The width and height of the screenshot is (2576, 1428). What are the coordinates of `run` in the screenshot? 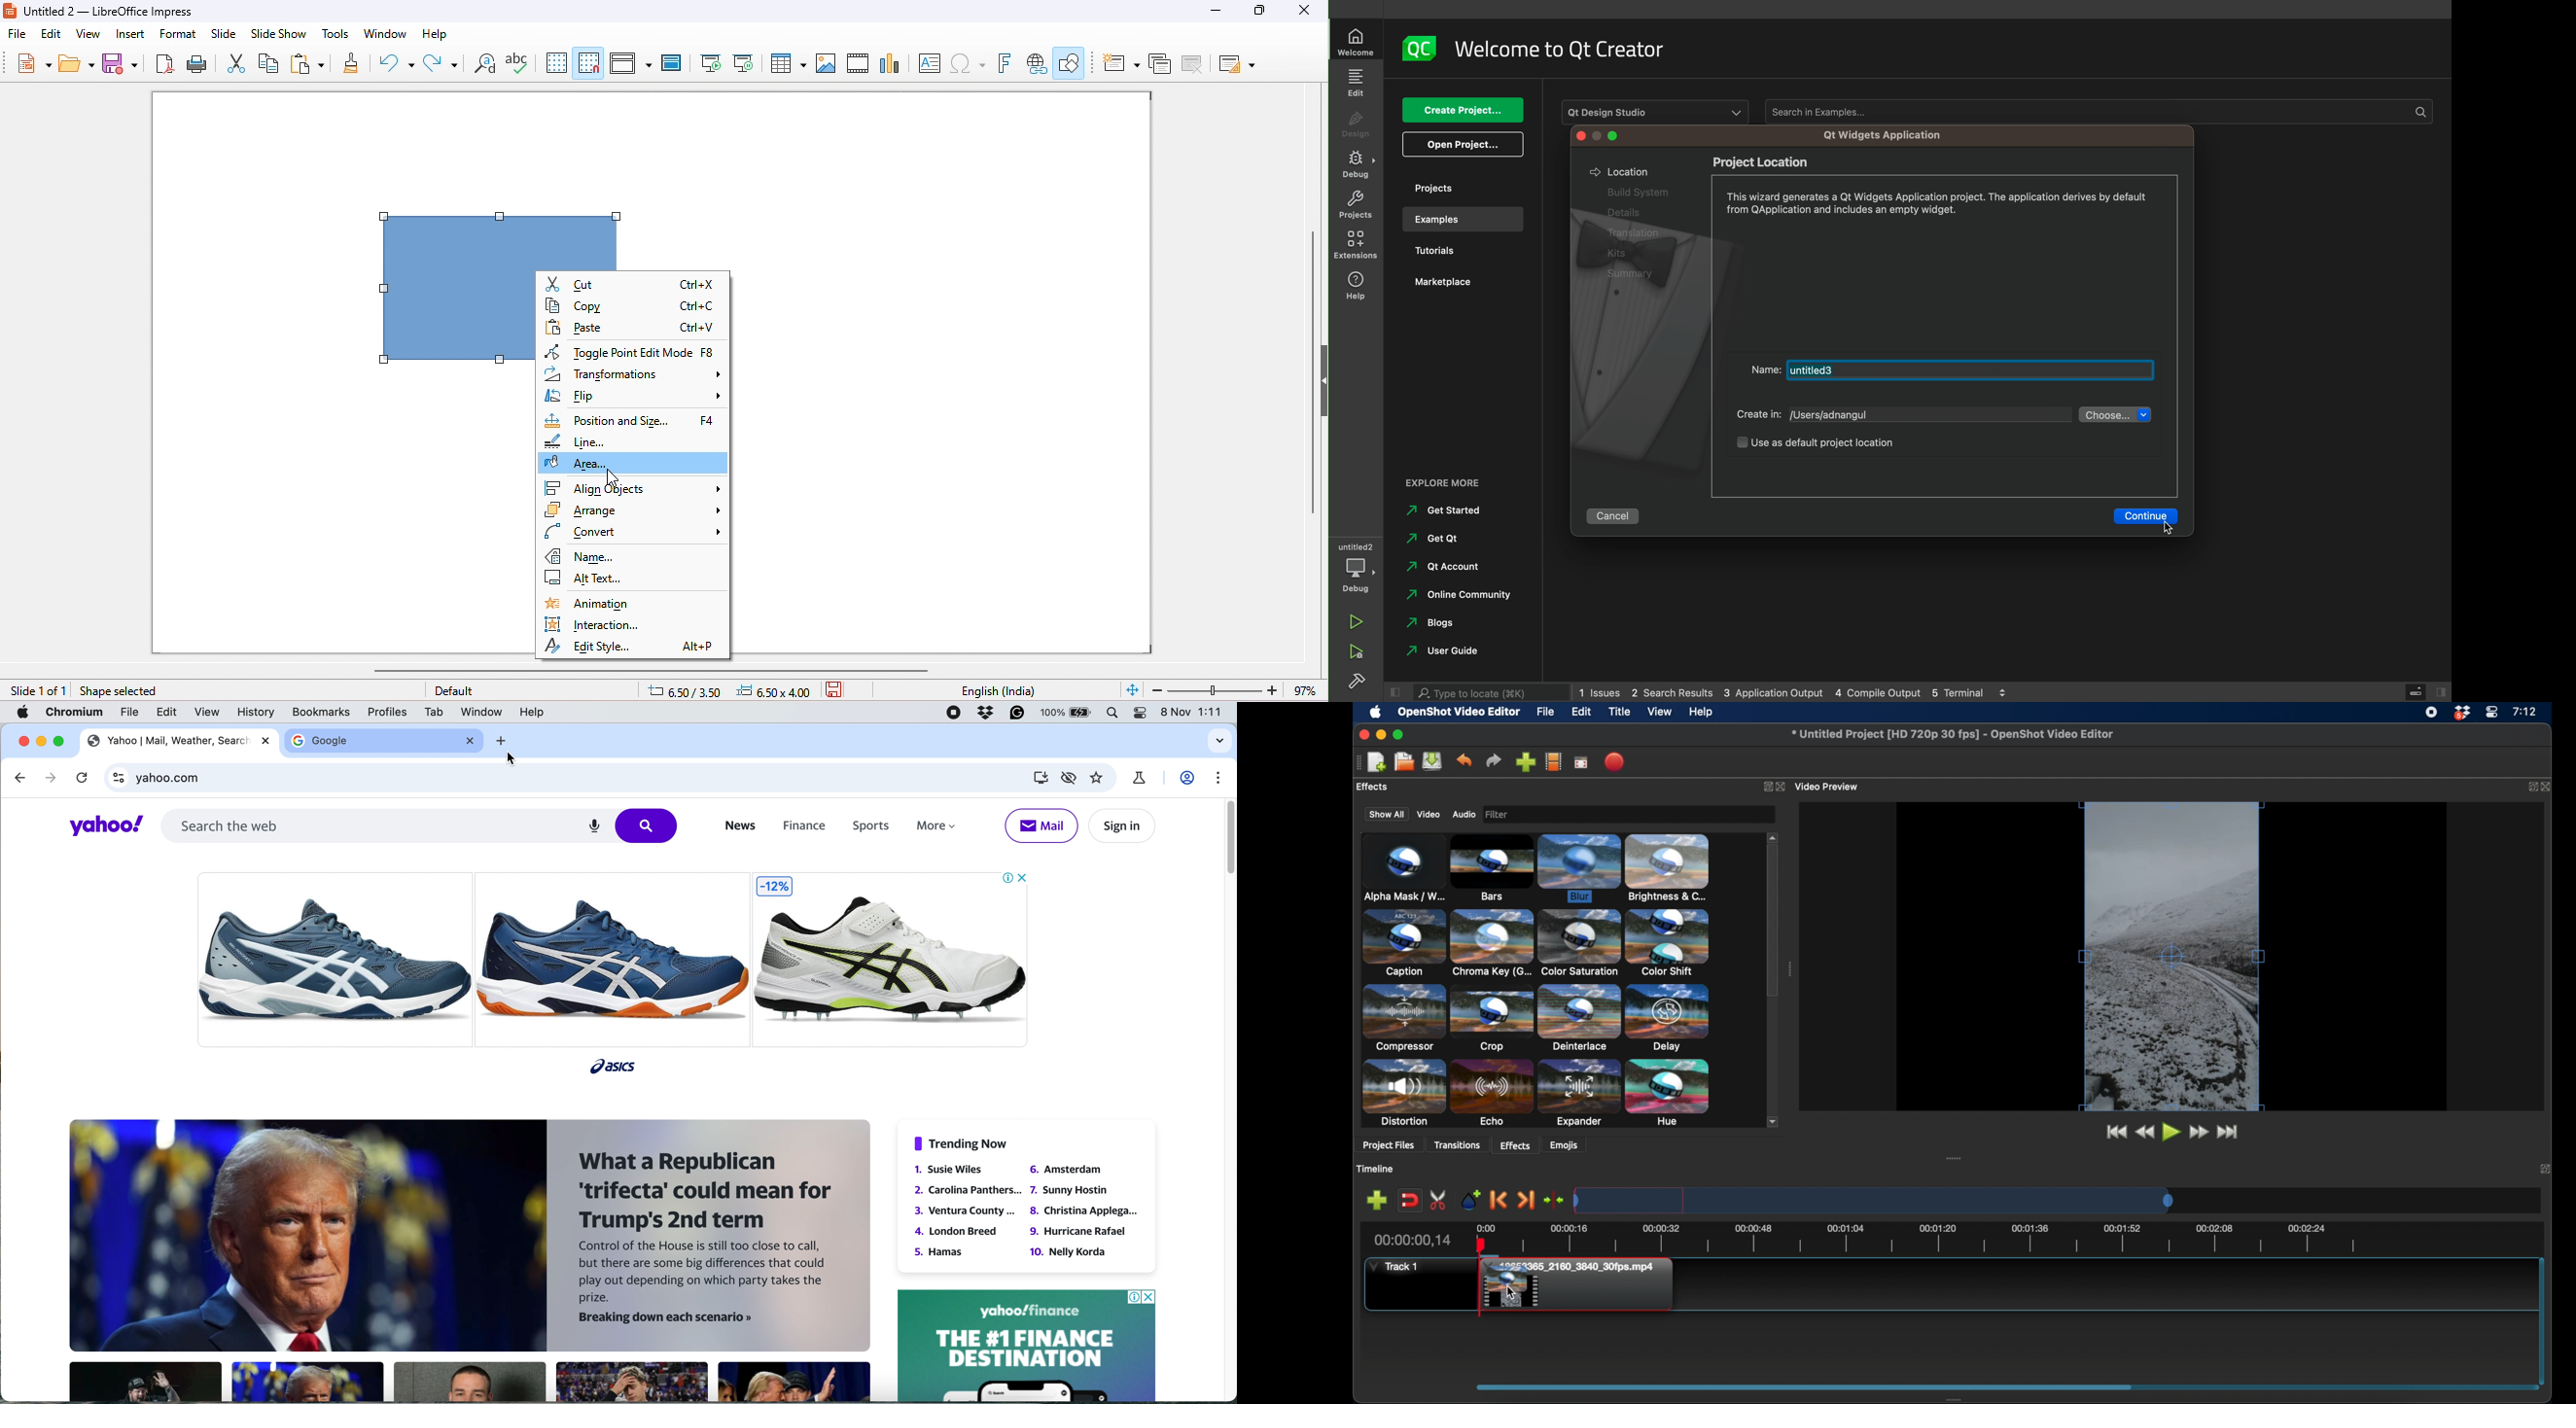 It's located at (1356, 618).